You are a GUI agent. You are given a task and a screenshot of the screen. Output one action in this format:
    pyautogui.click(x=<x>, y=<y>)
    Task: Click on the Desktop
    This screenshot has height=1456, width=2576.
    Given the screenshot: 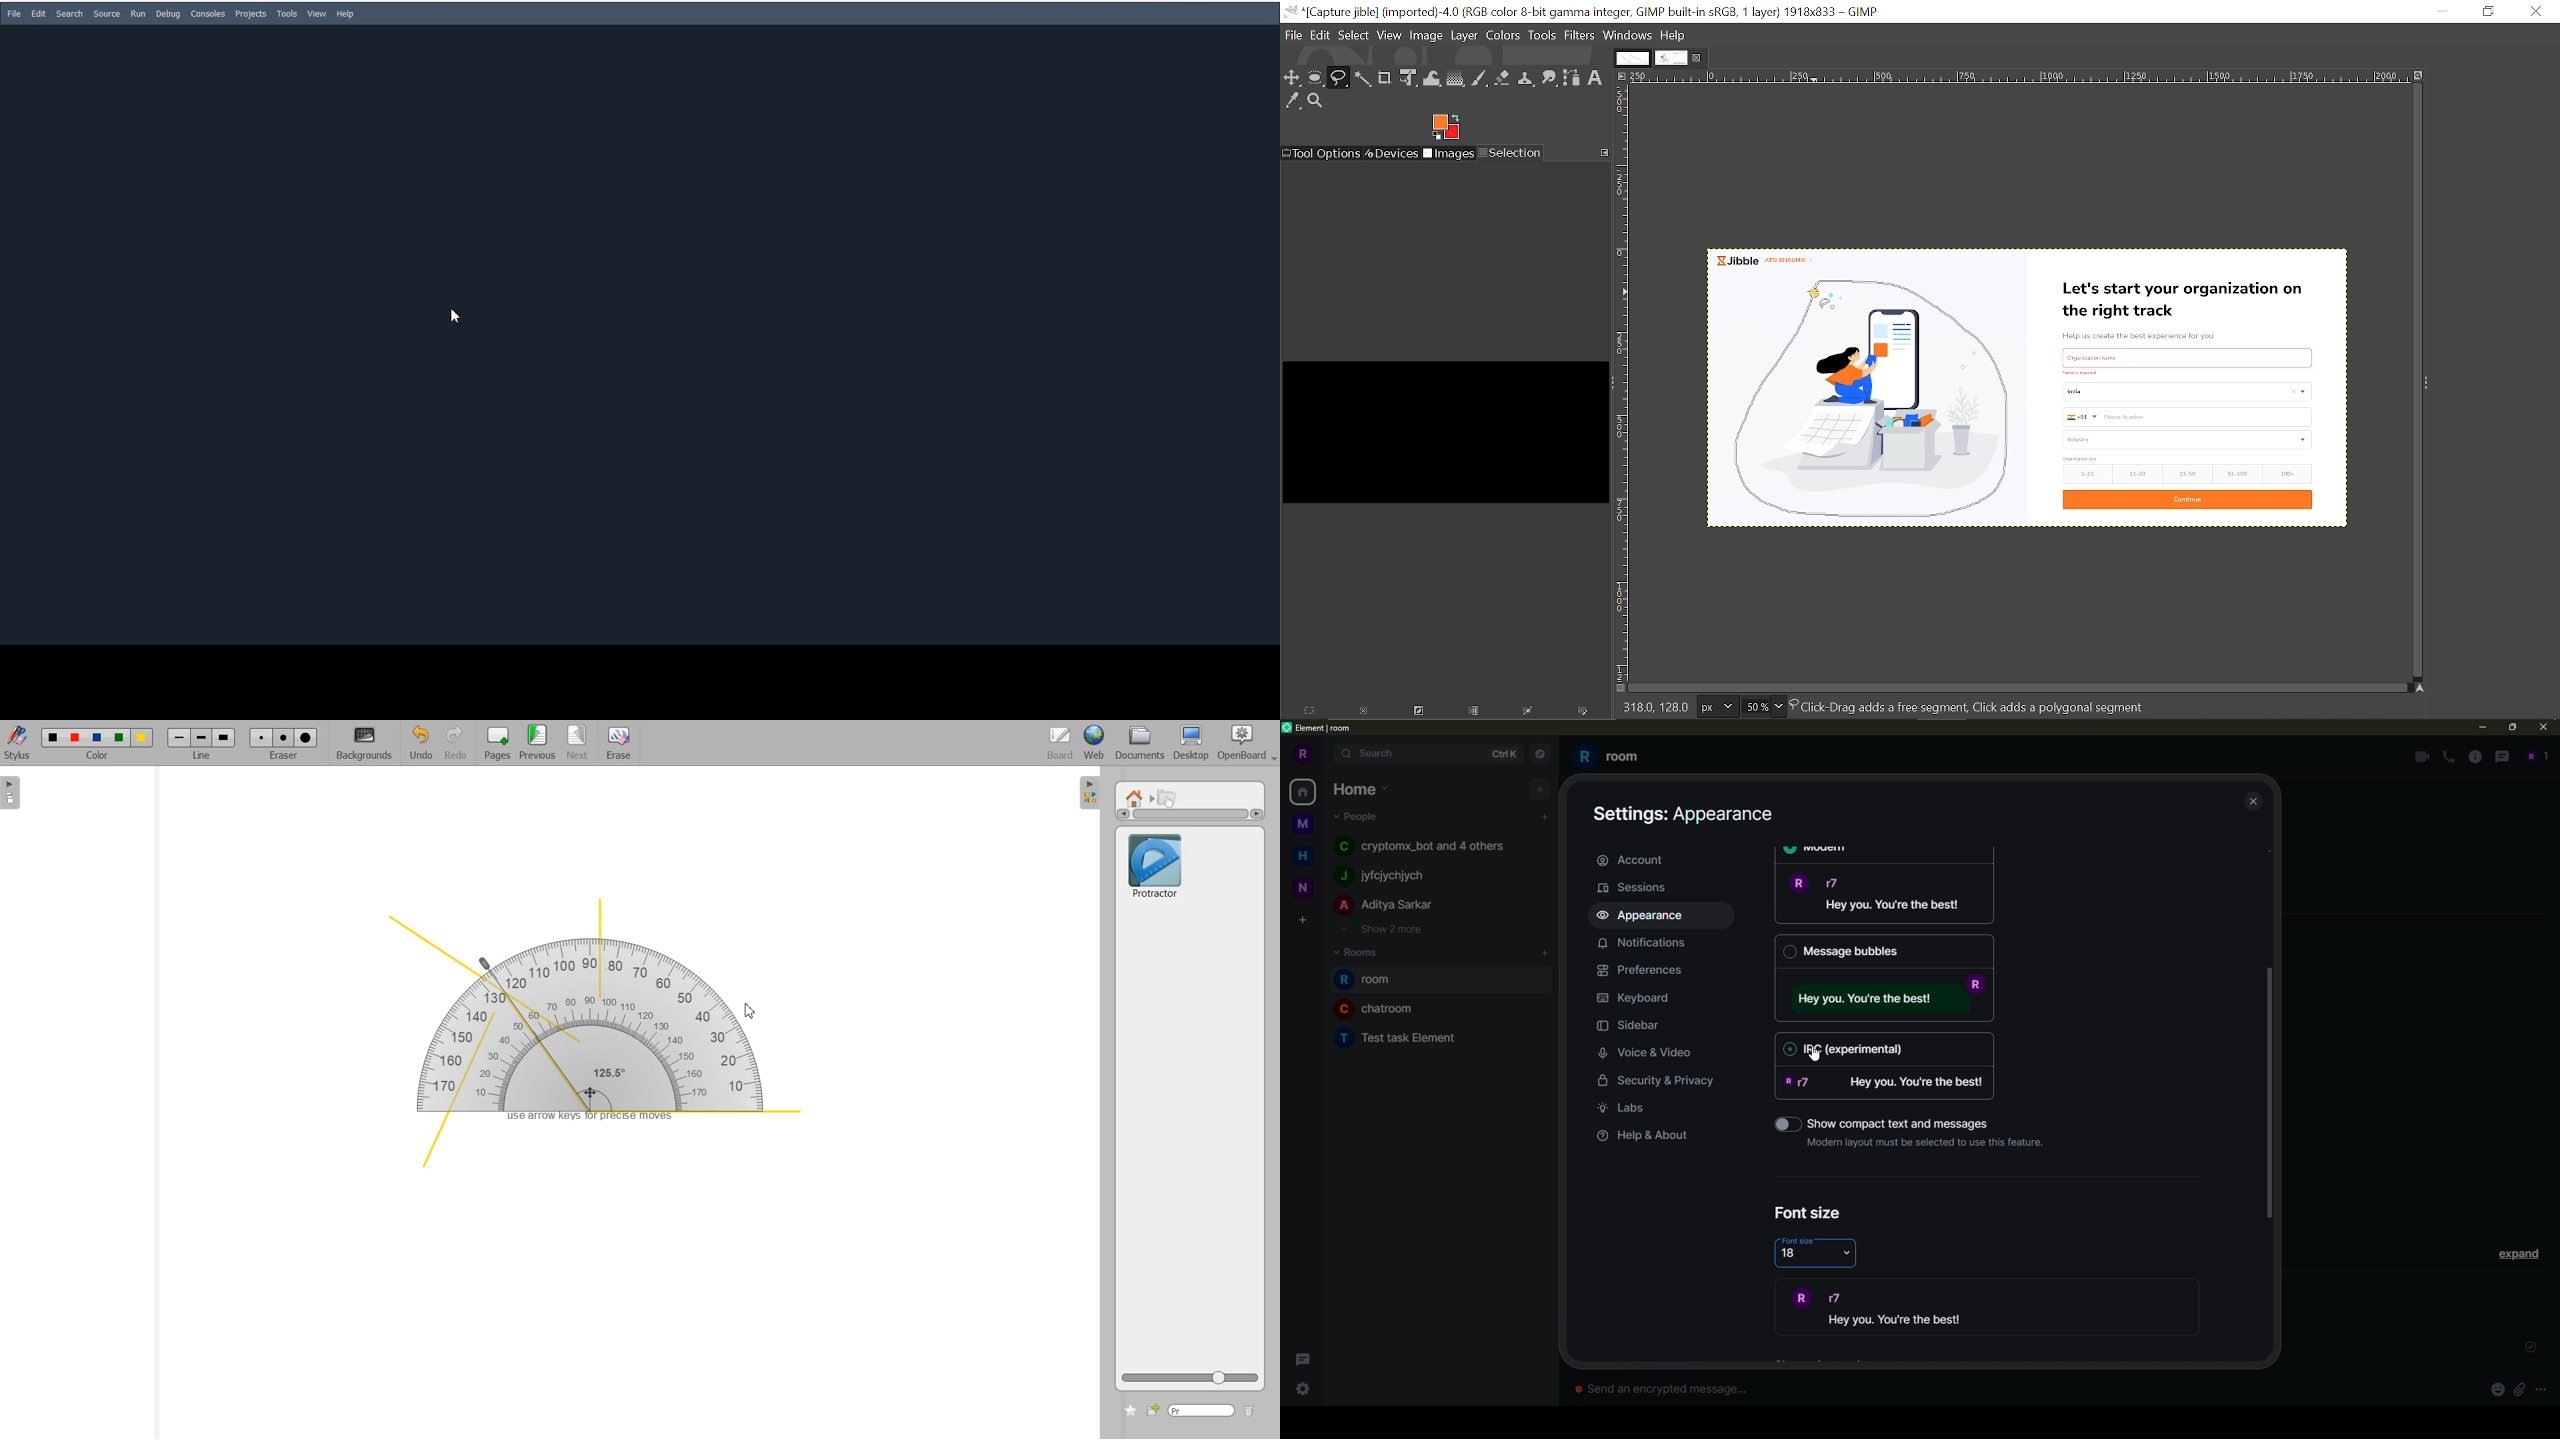 What is the action you would take?
    pyautogui.click(x=1191, y=743)
    